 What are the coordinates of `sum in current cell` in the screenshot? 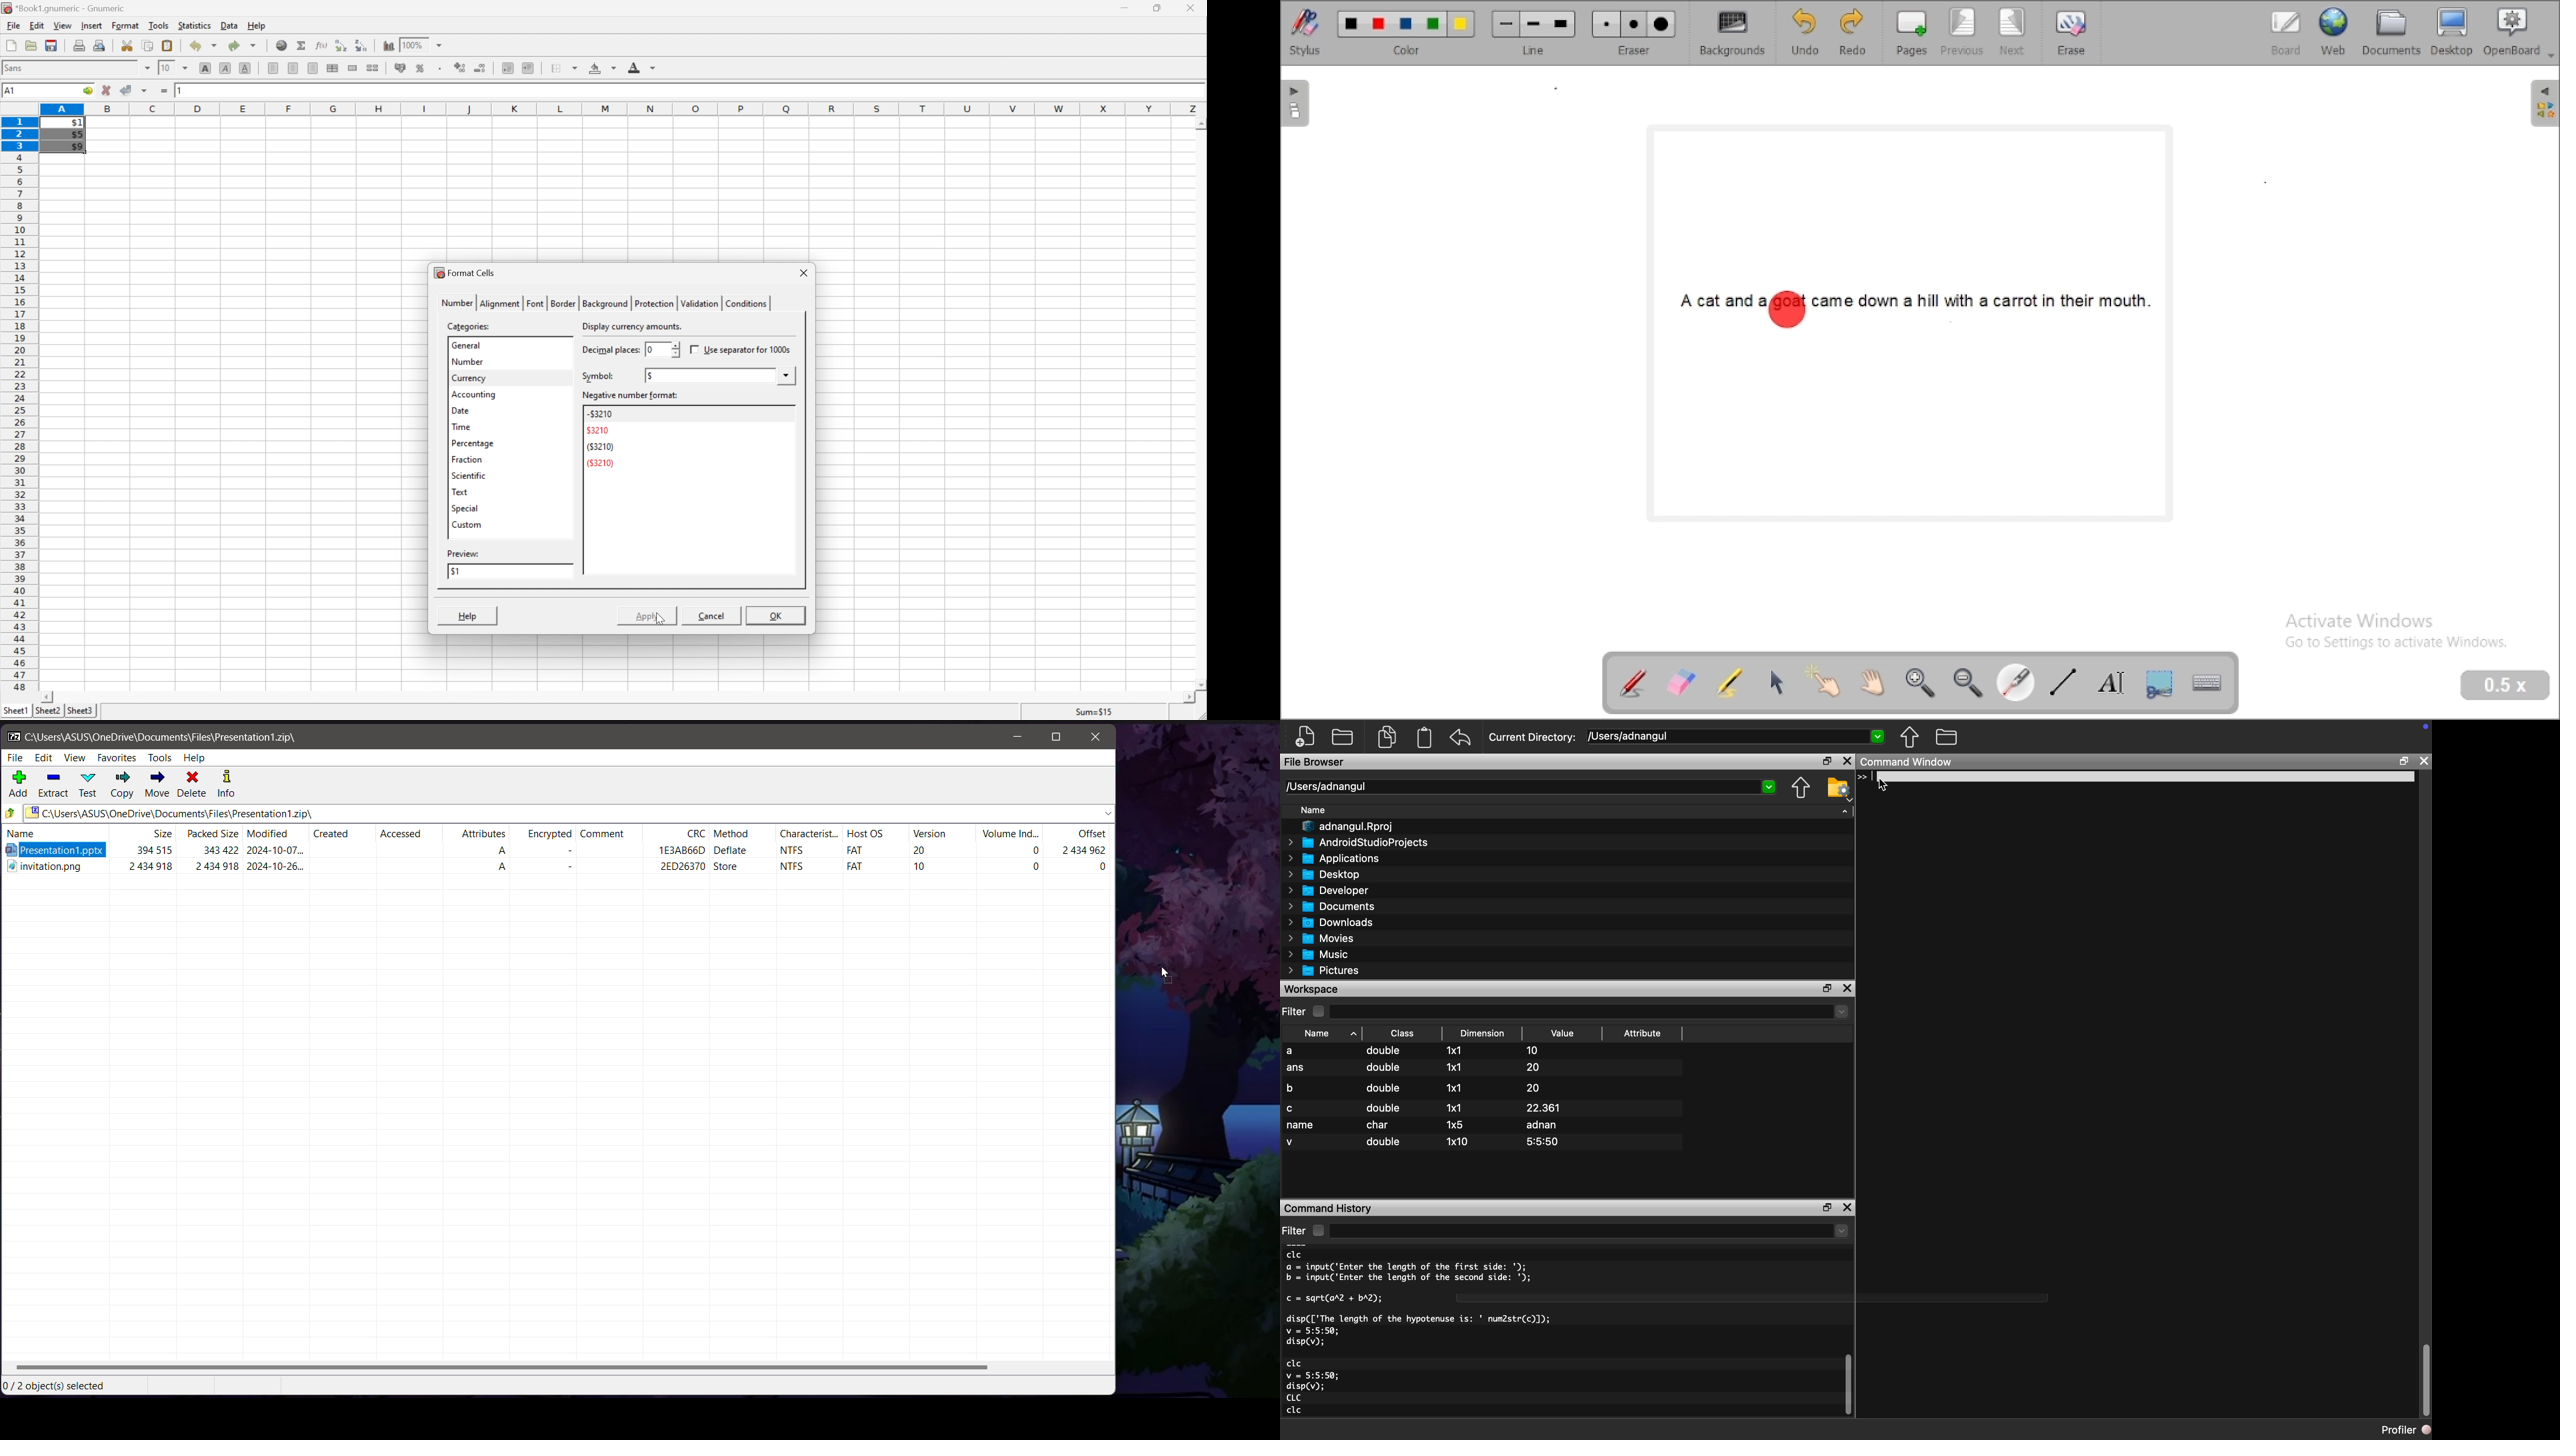 It's located at (303, 45).